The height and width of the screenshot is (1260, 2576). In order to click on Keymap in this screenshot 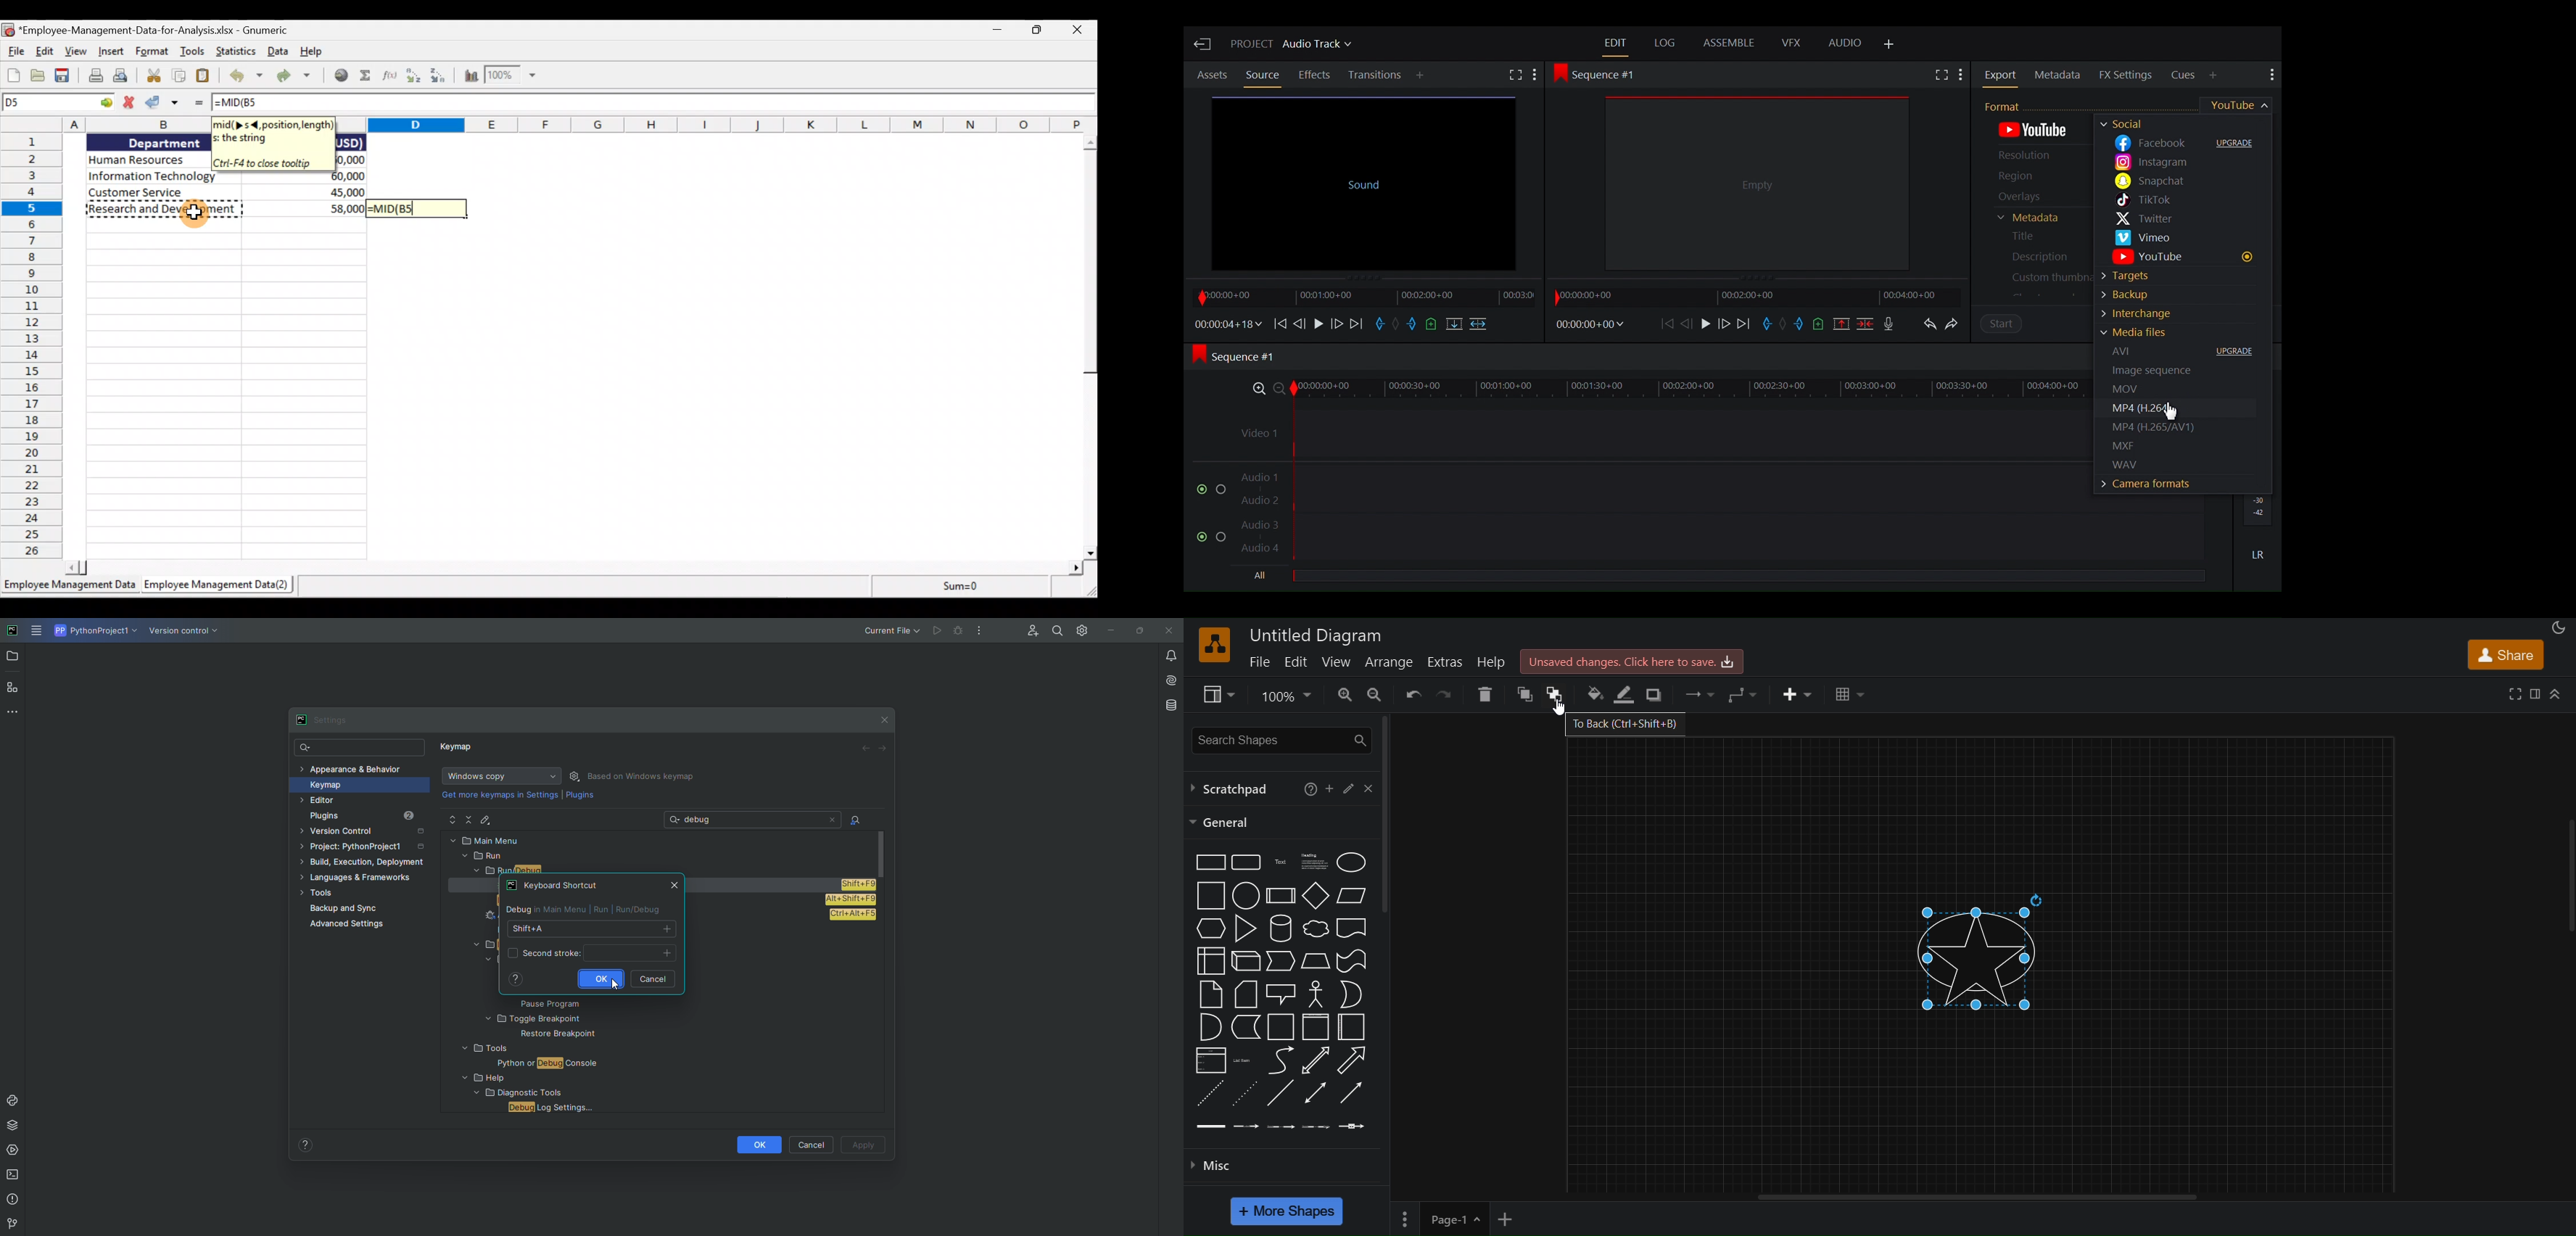, I will do `click(355, 785)`.